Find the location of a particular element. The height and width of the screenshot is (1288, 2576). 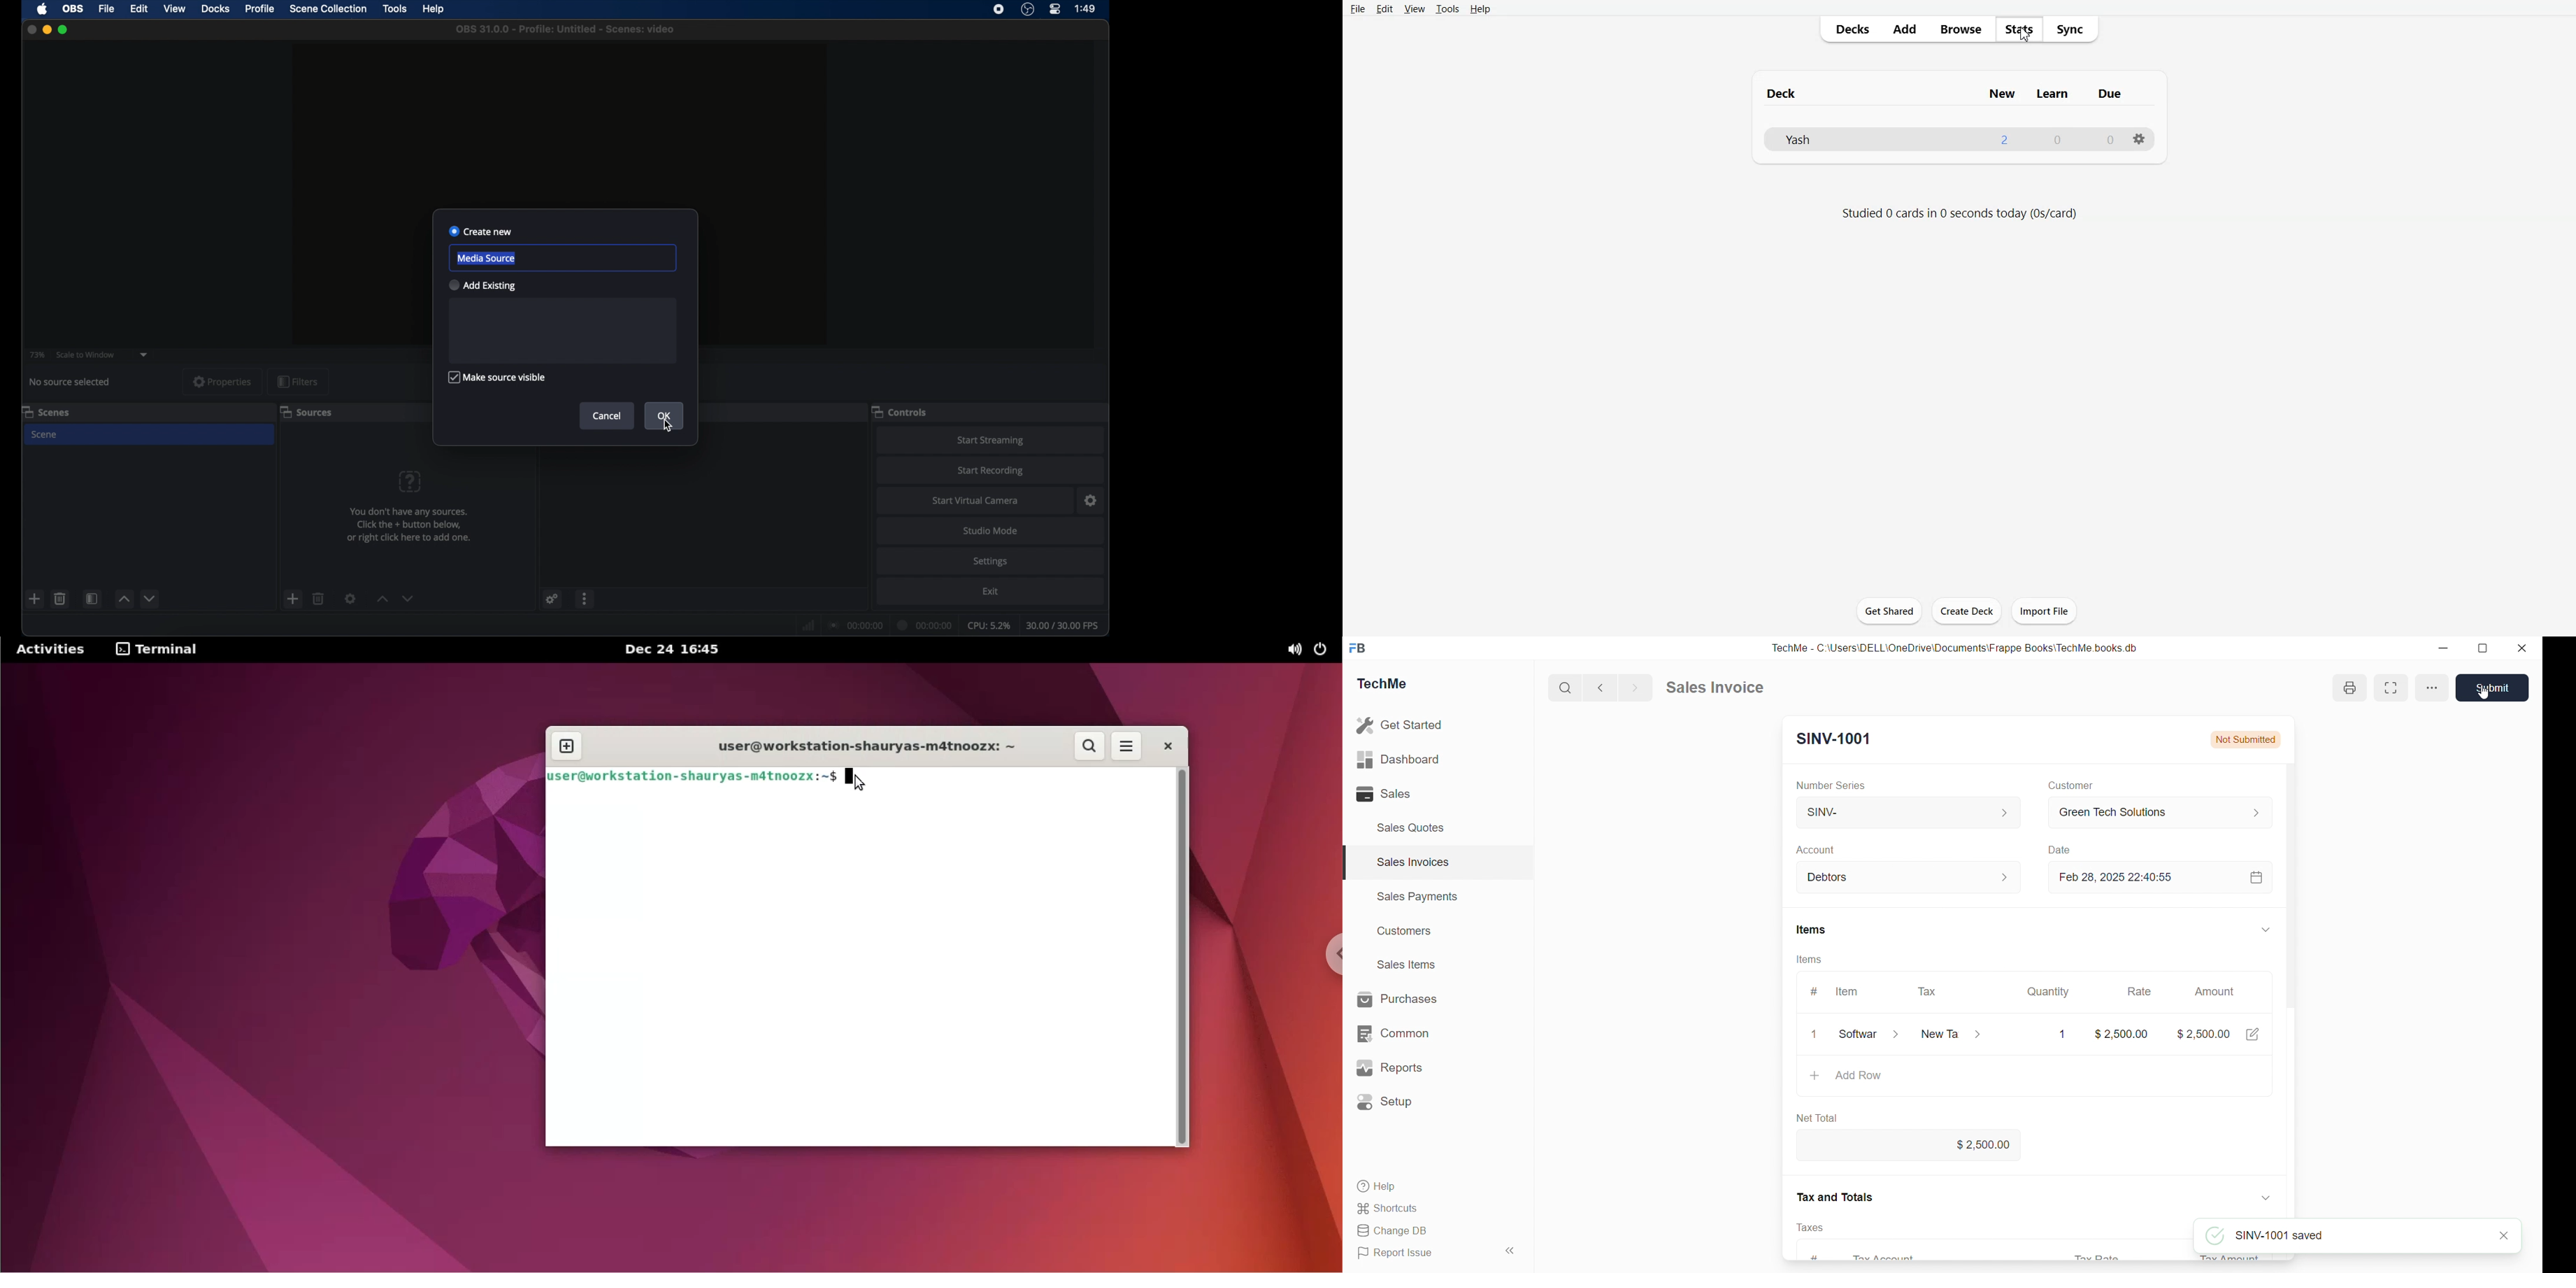

SINV- is located at coordinates (1909, 811).